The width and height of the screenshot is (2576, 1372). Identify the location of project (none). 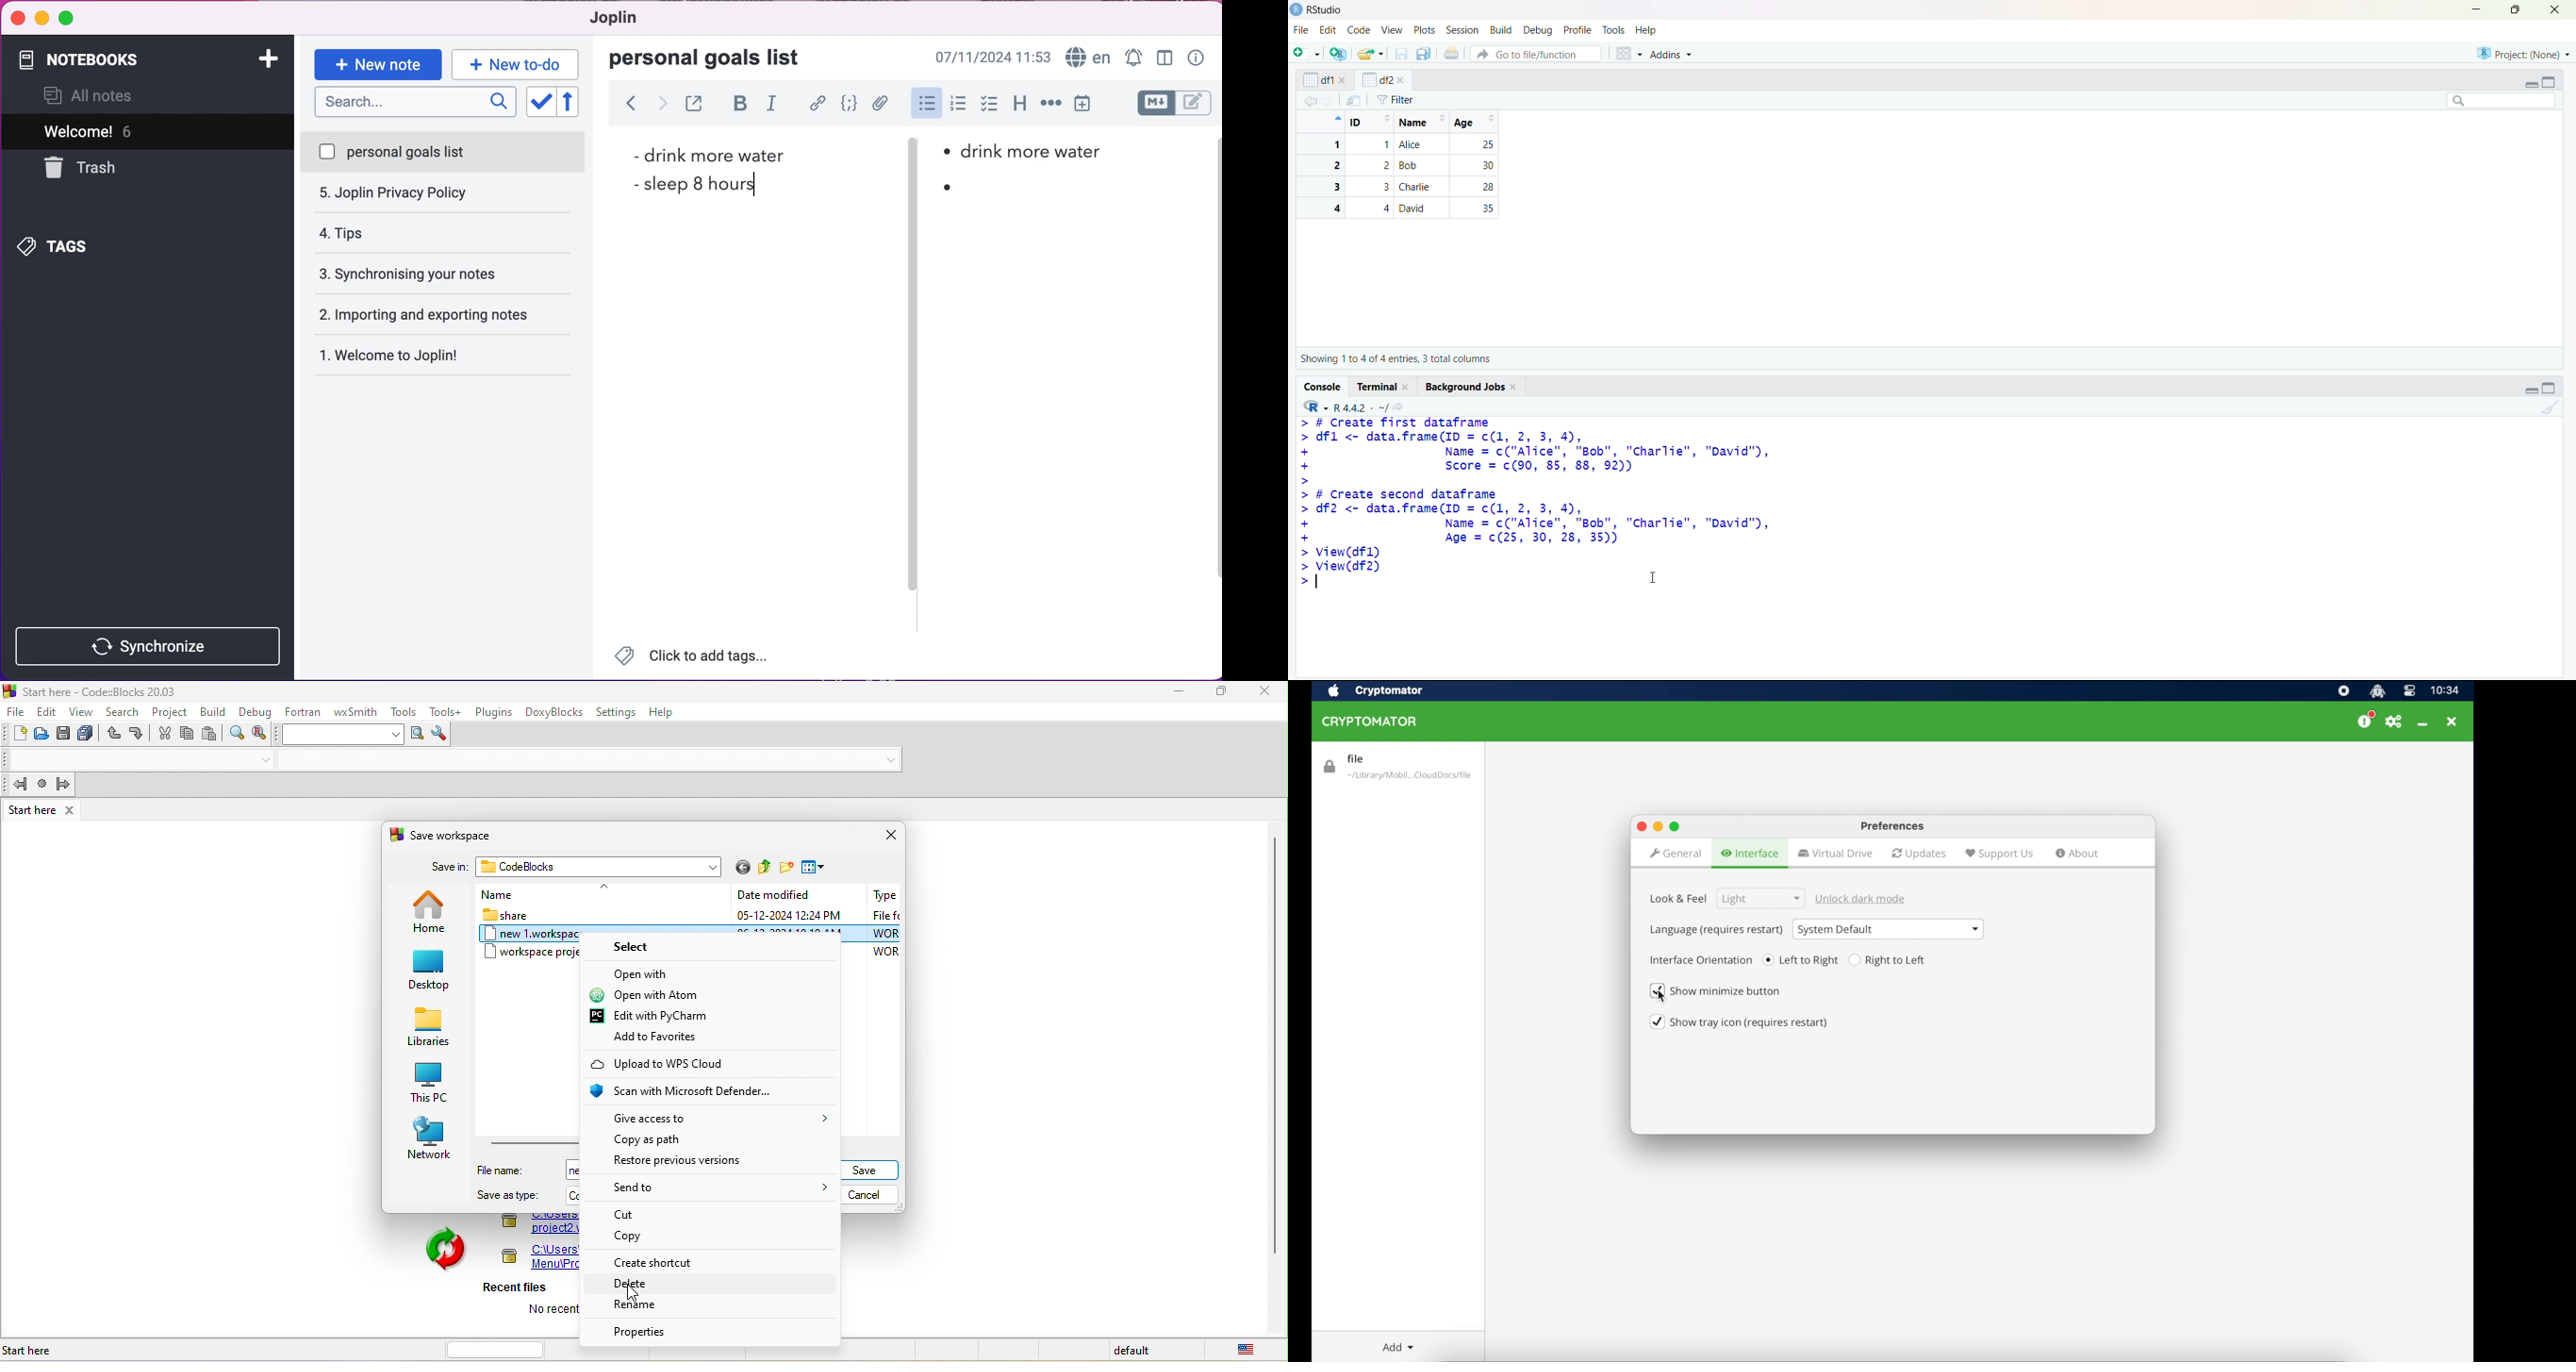
(2523, 53).